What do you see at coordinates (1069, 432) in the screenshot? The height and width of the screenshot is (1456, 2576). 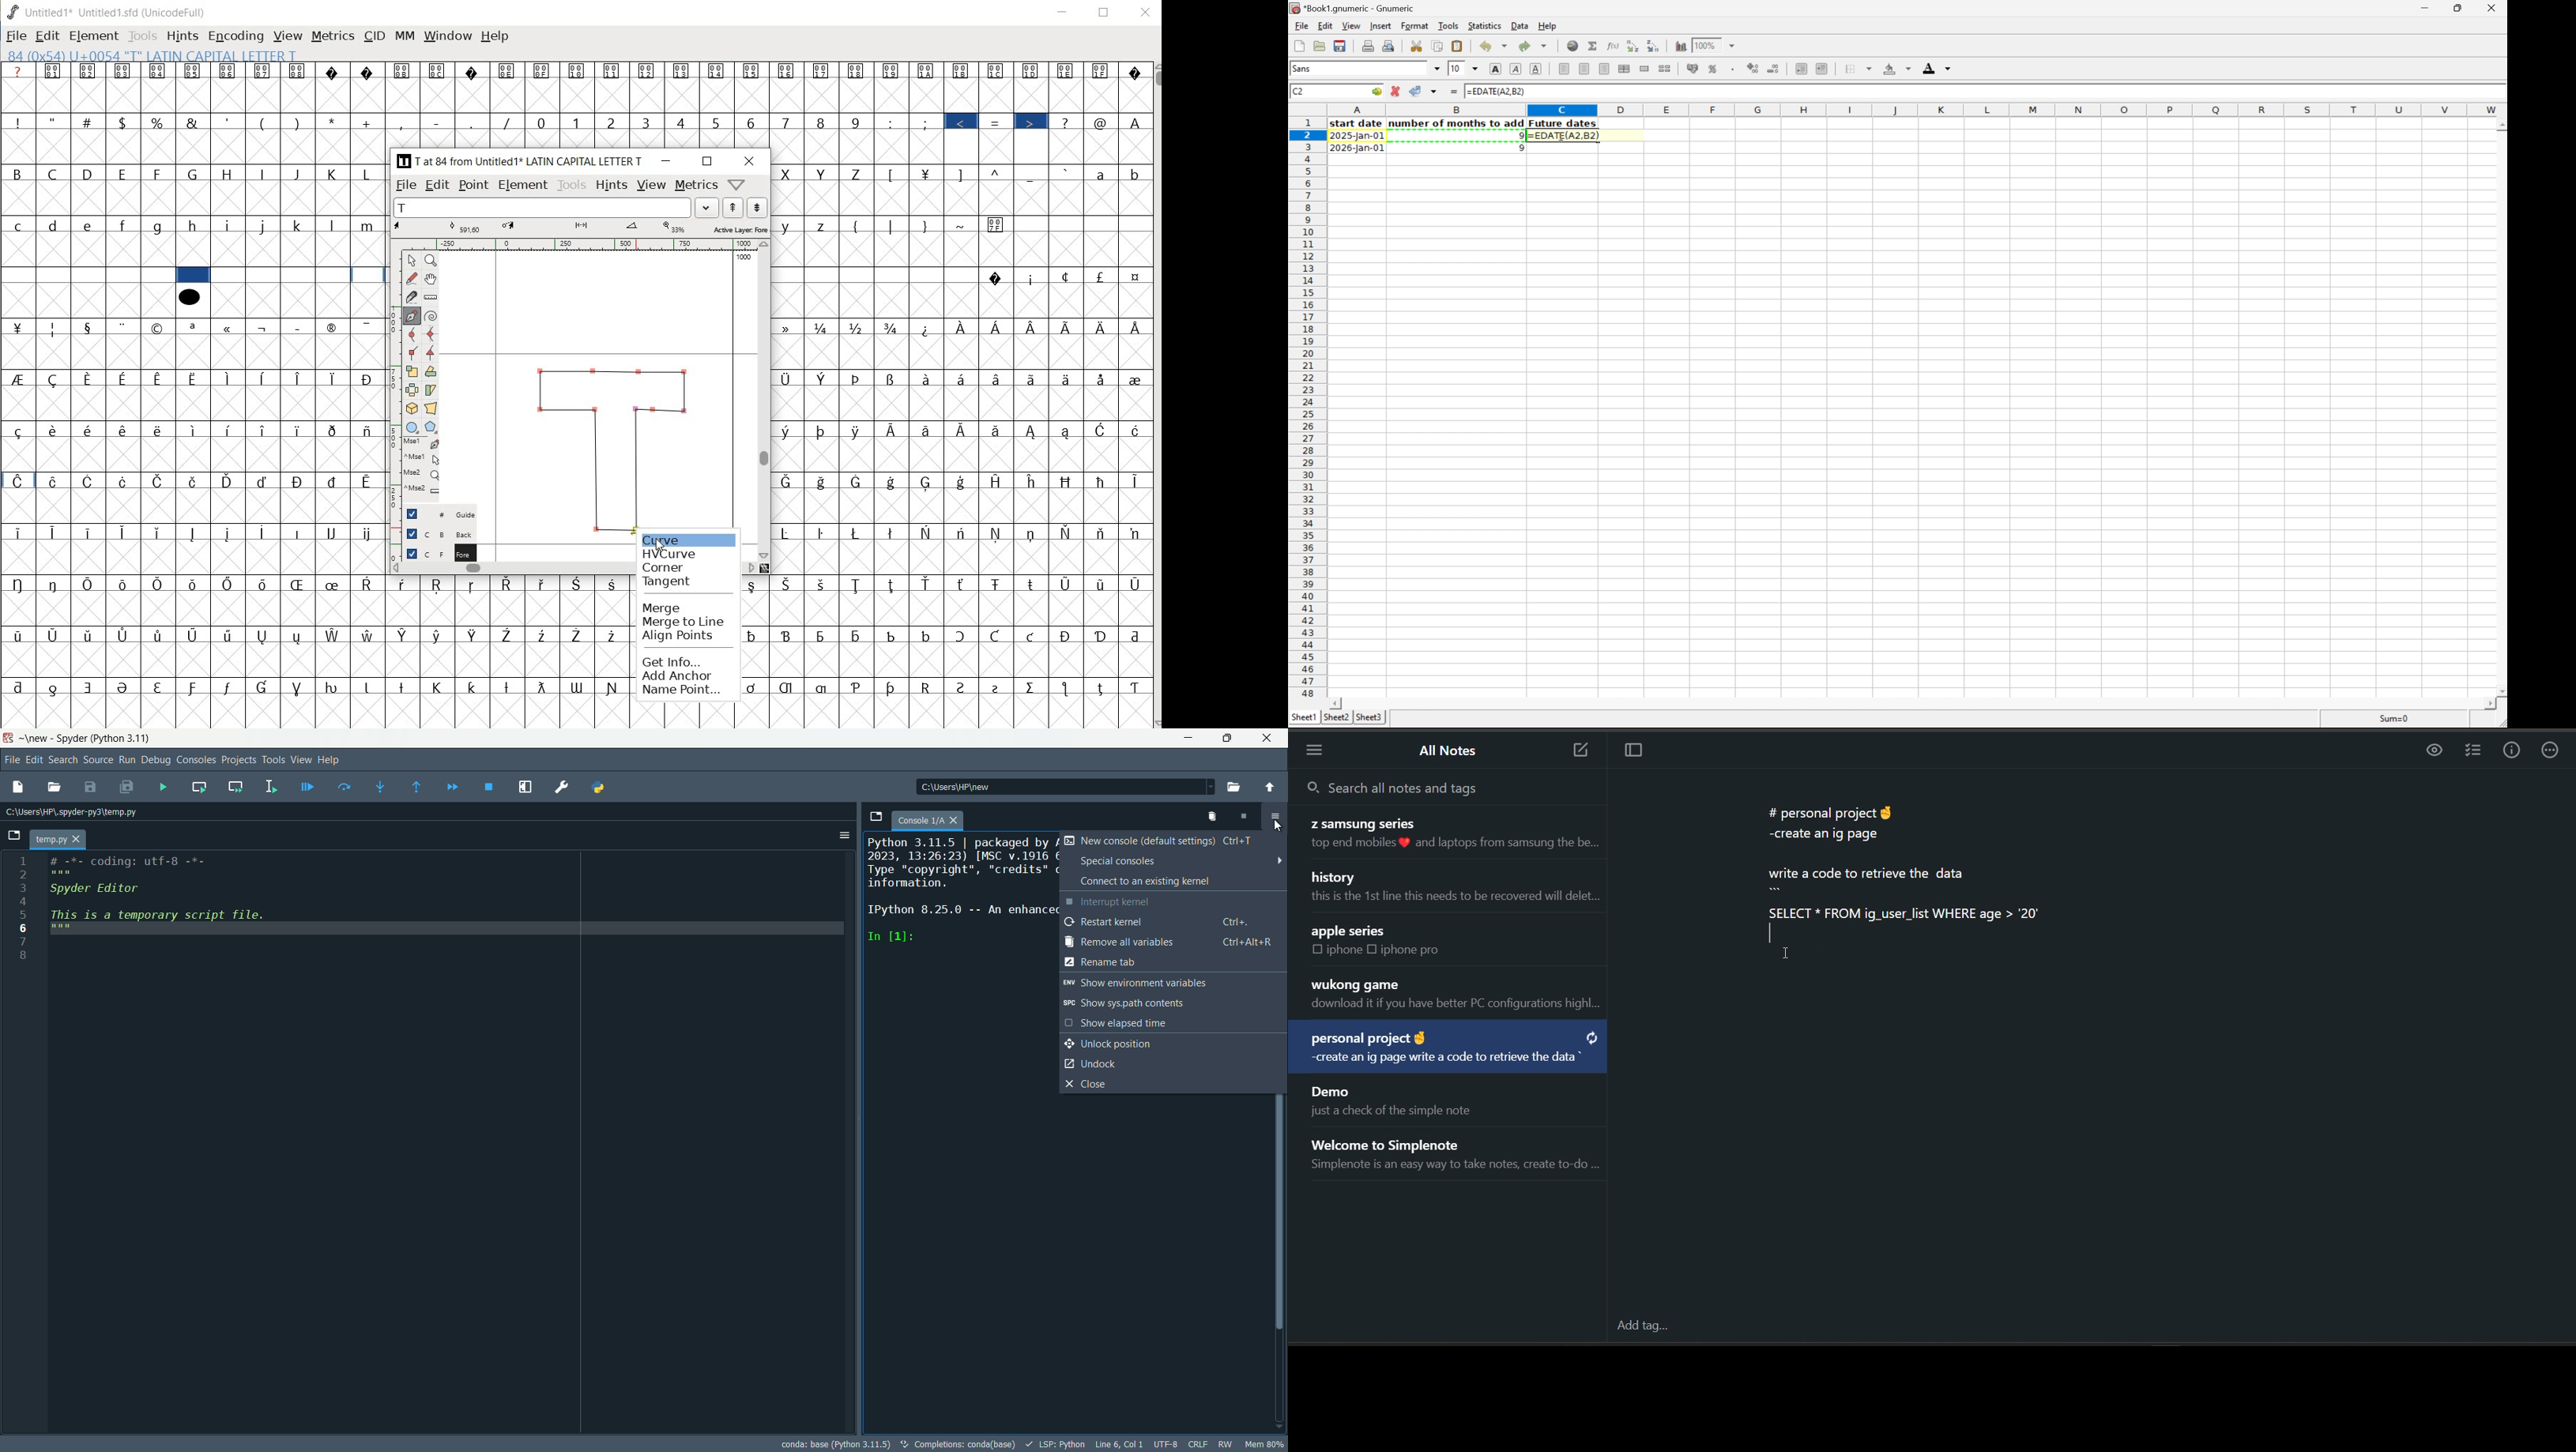 I see `Symbol` at bounding box center [1069, 432].